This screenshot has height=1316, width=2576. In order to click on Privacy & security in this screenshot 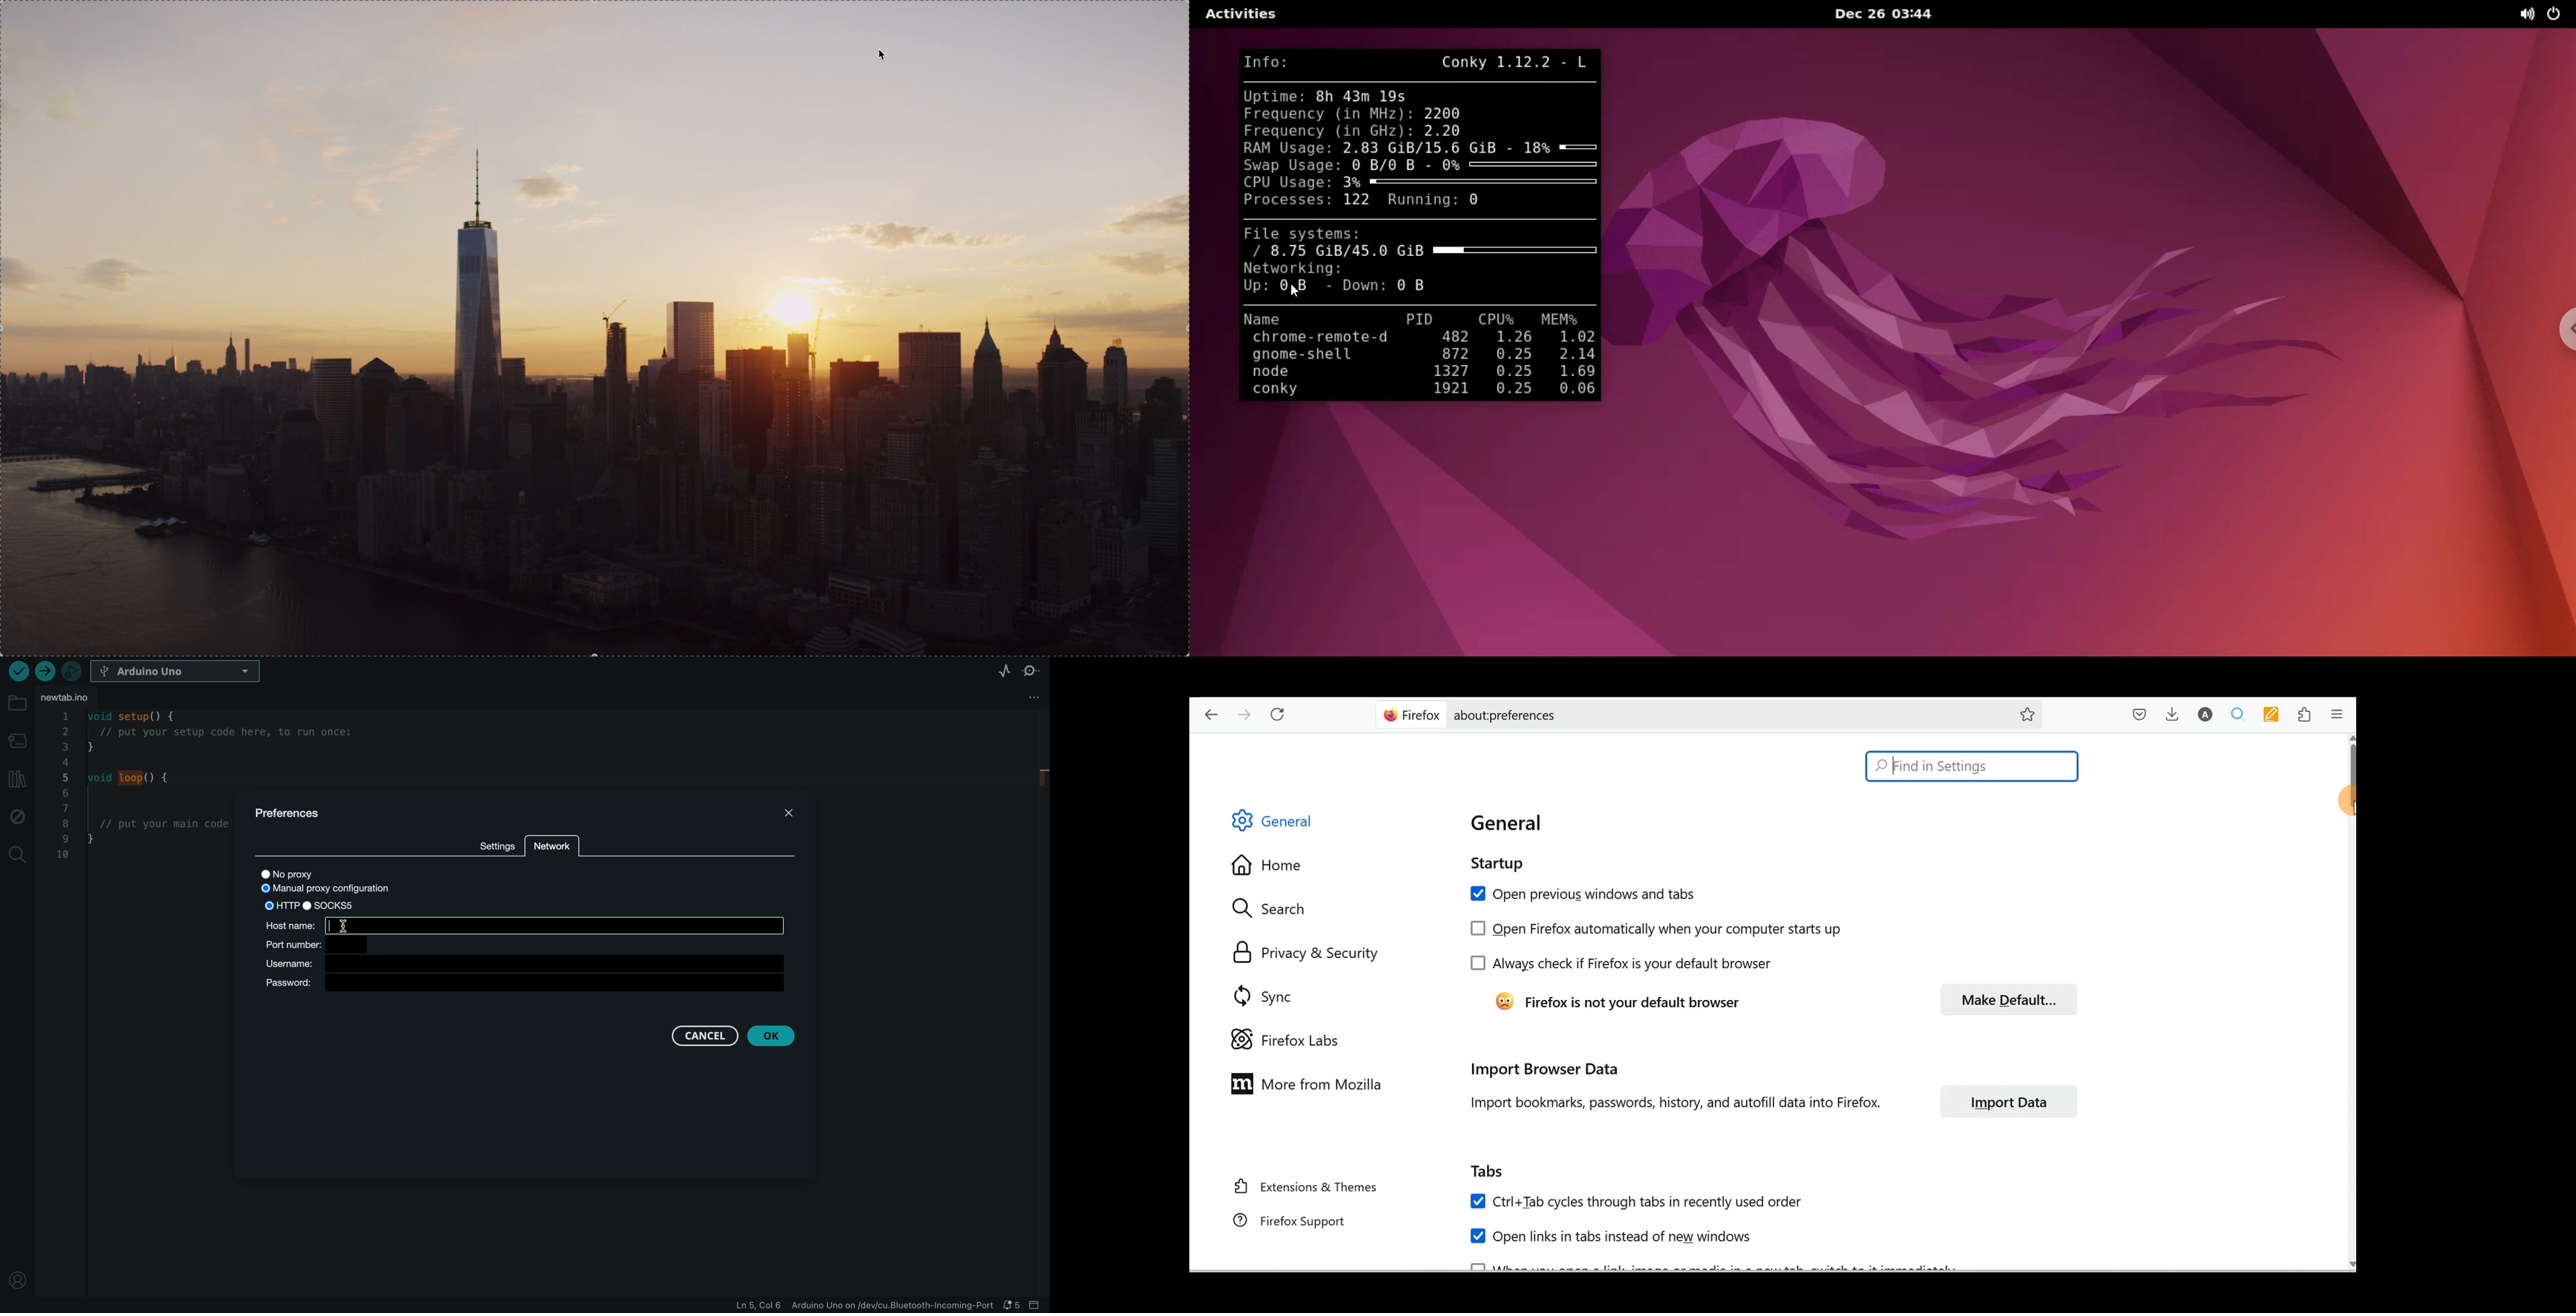, I will do `click(1311, 954)`.